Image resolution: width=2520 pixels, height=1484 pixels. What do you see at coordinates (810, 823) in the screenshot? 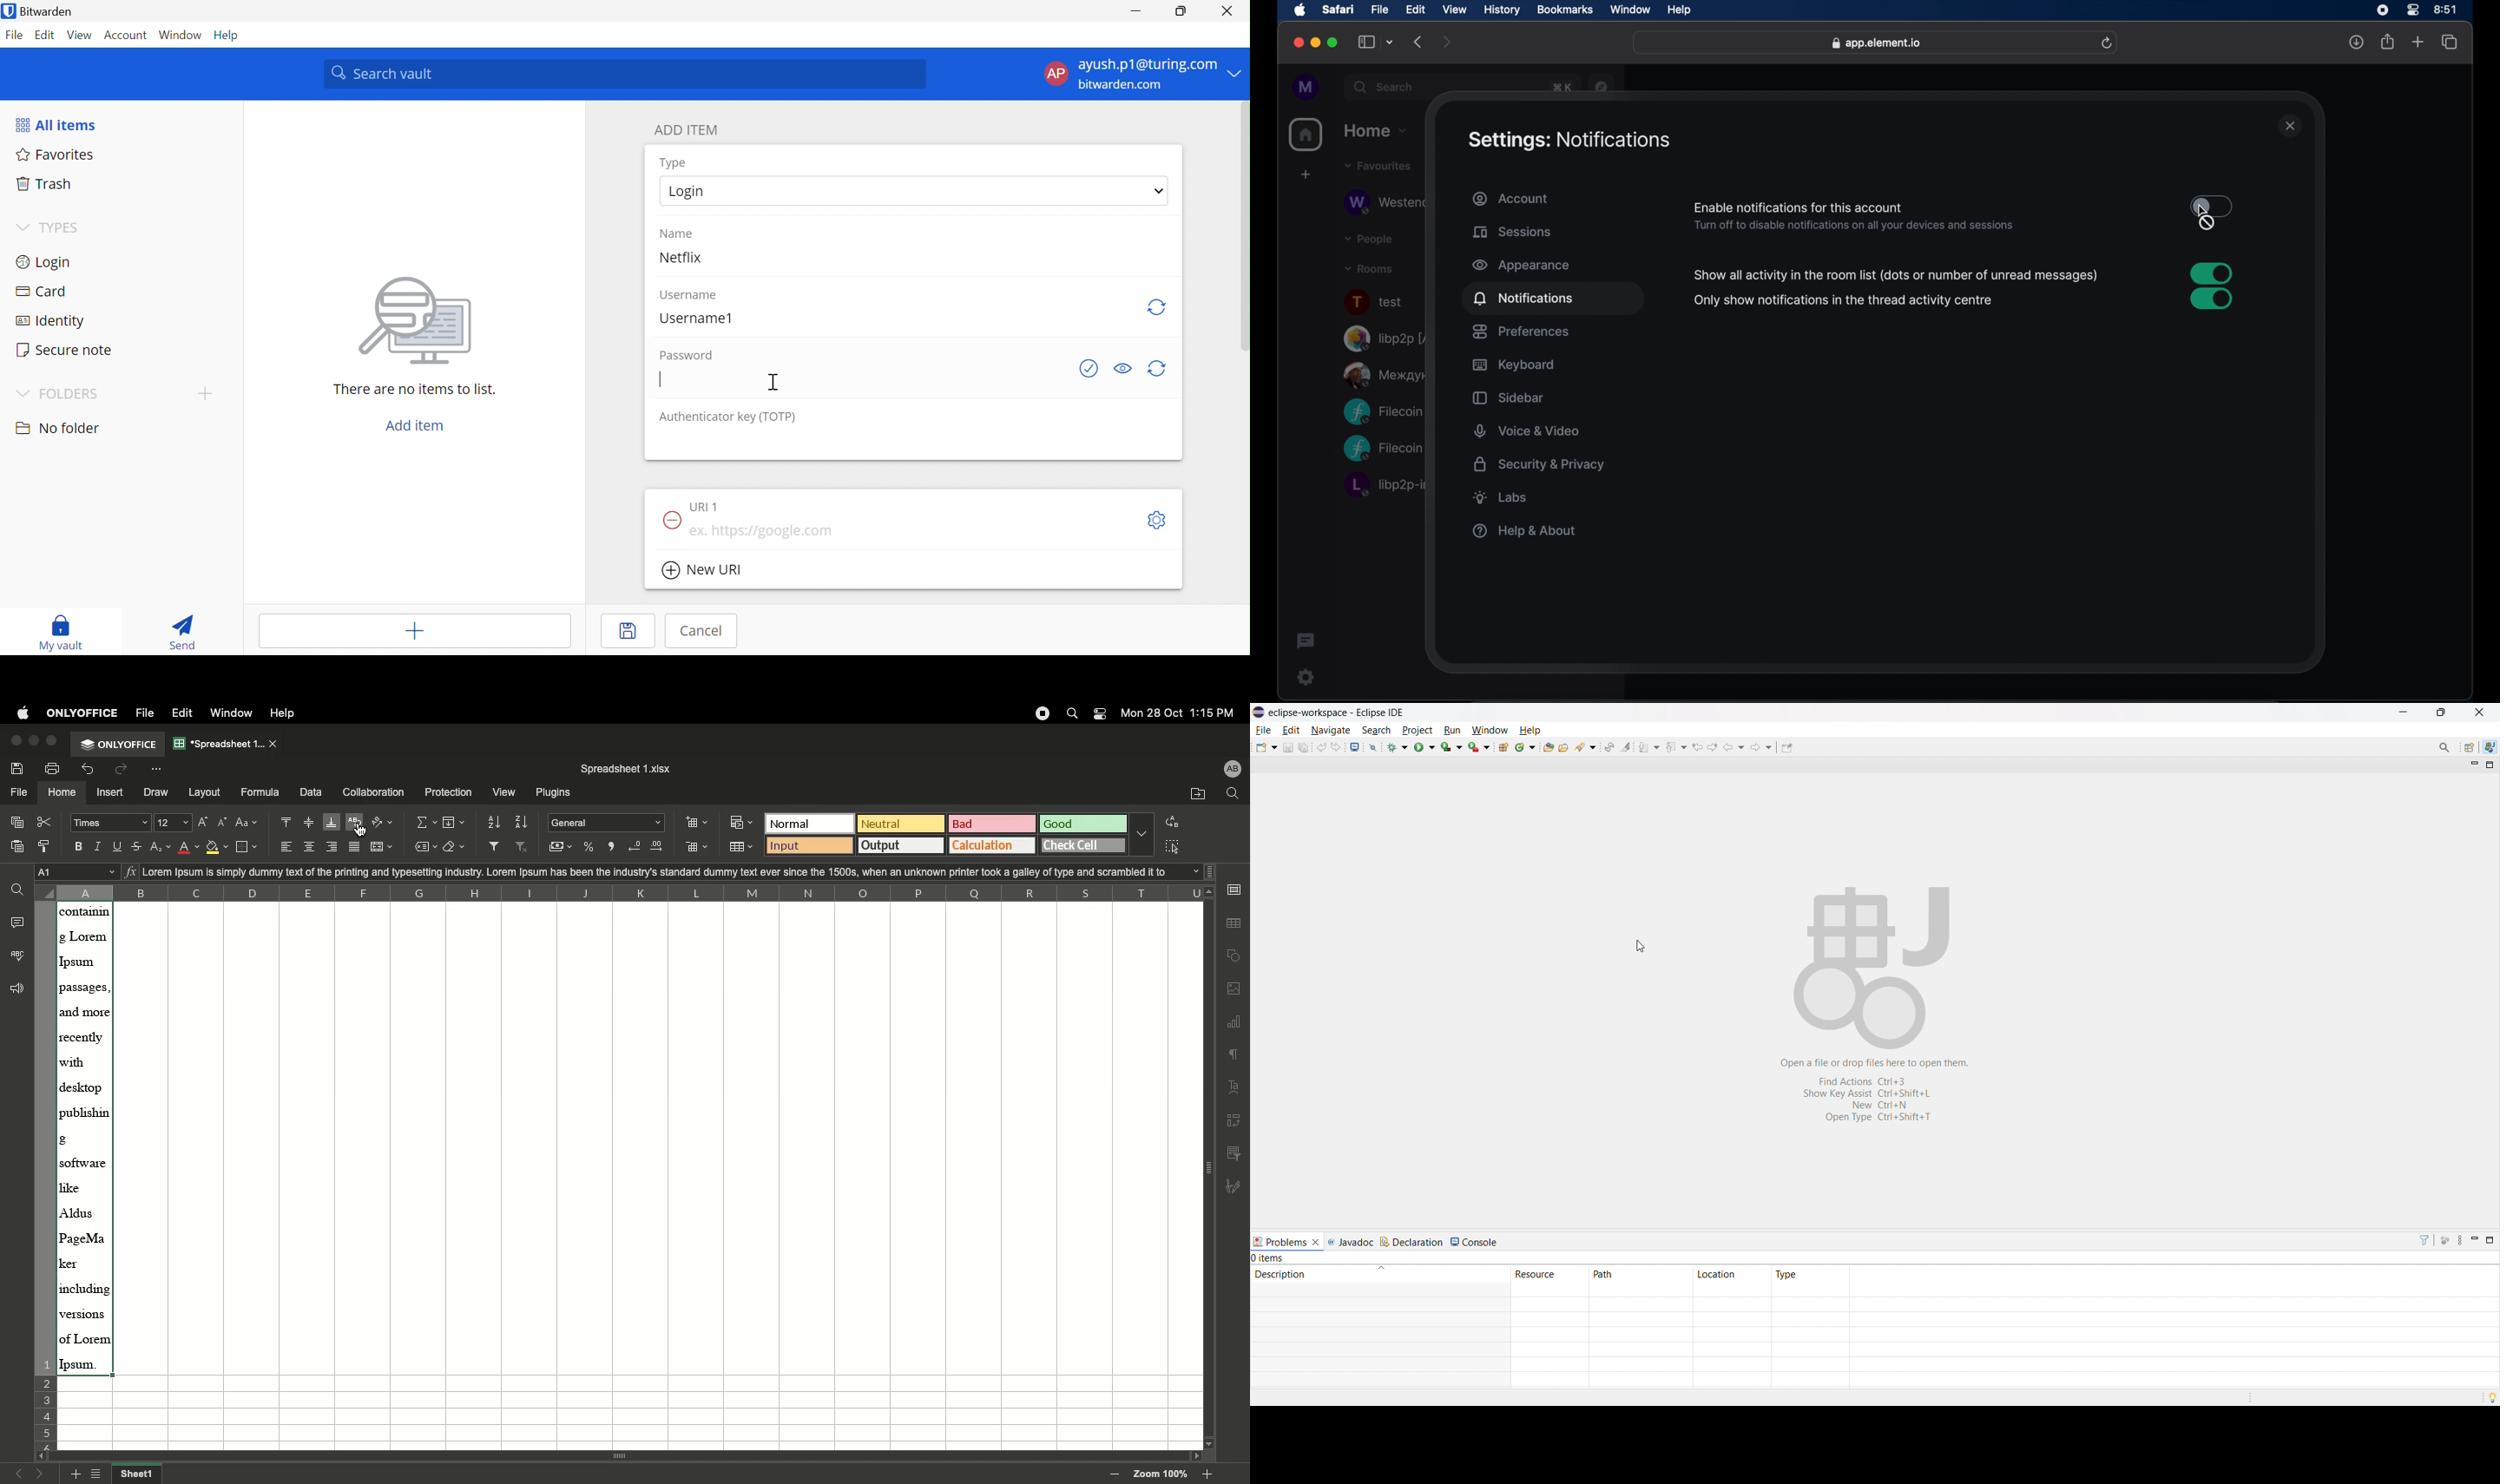
I see `Normal` at bounding box center [810, 823].